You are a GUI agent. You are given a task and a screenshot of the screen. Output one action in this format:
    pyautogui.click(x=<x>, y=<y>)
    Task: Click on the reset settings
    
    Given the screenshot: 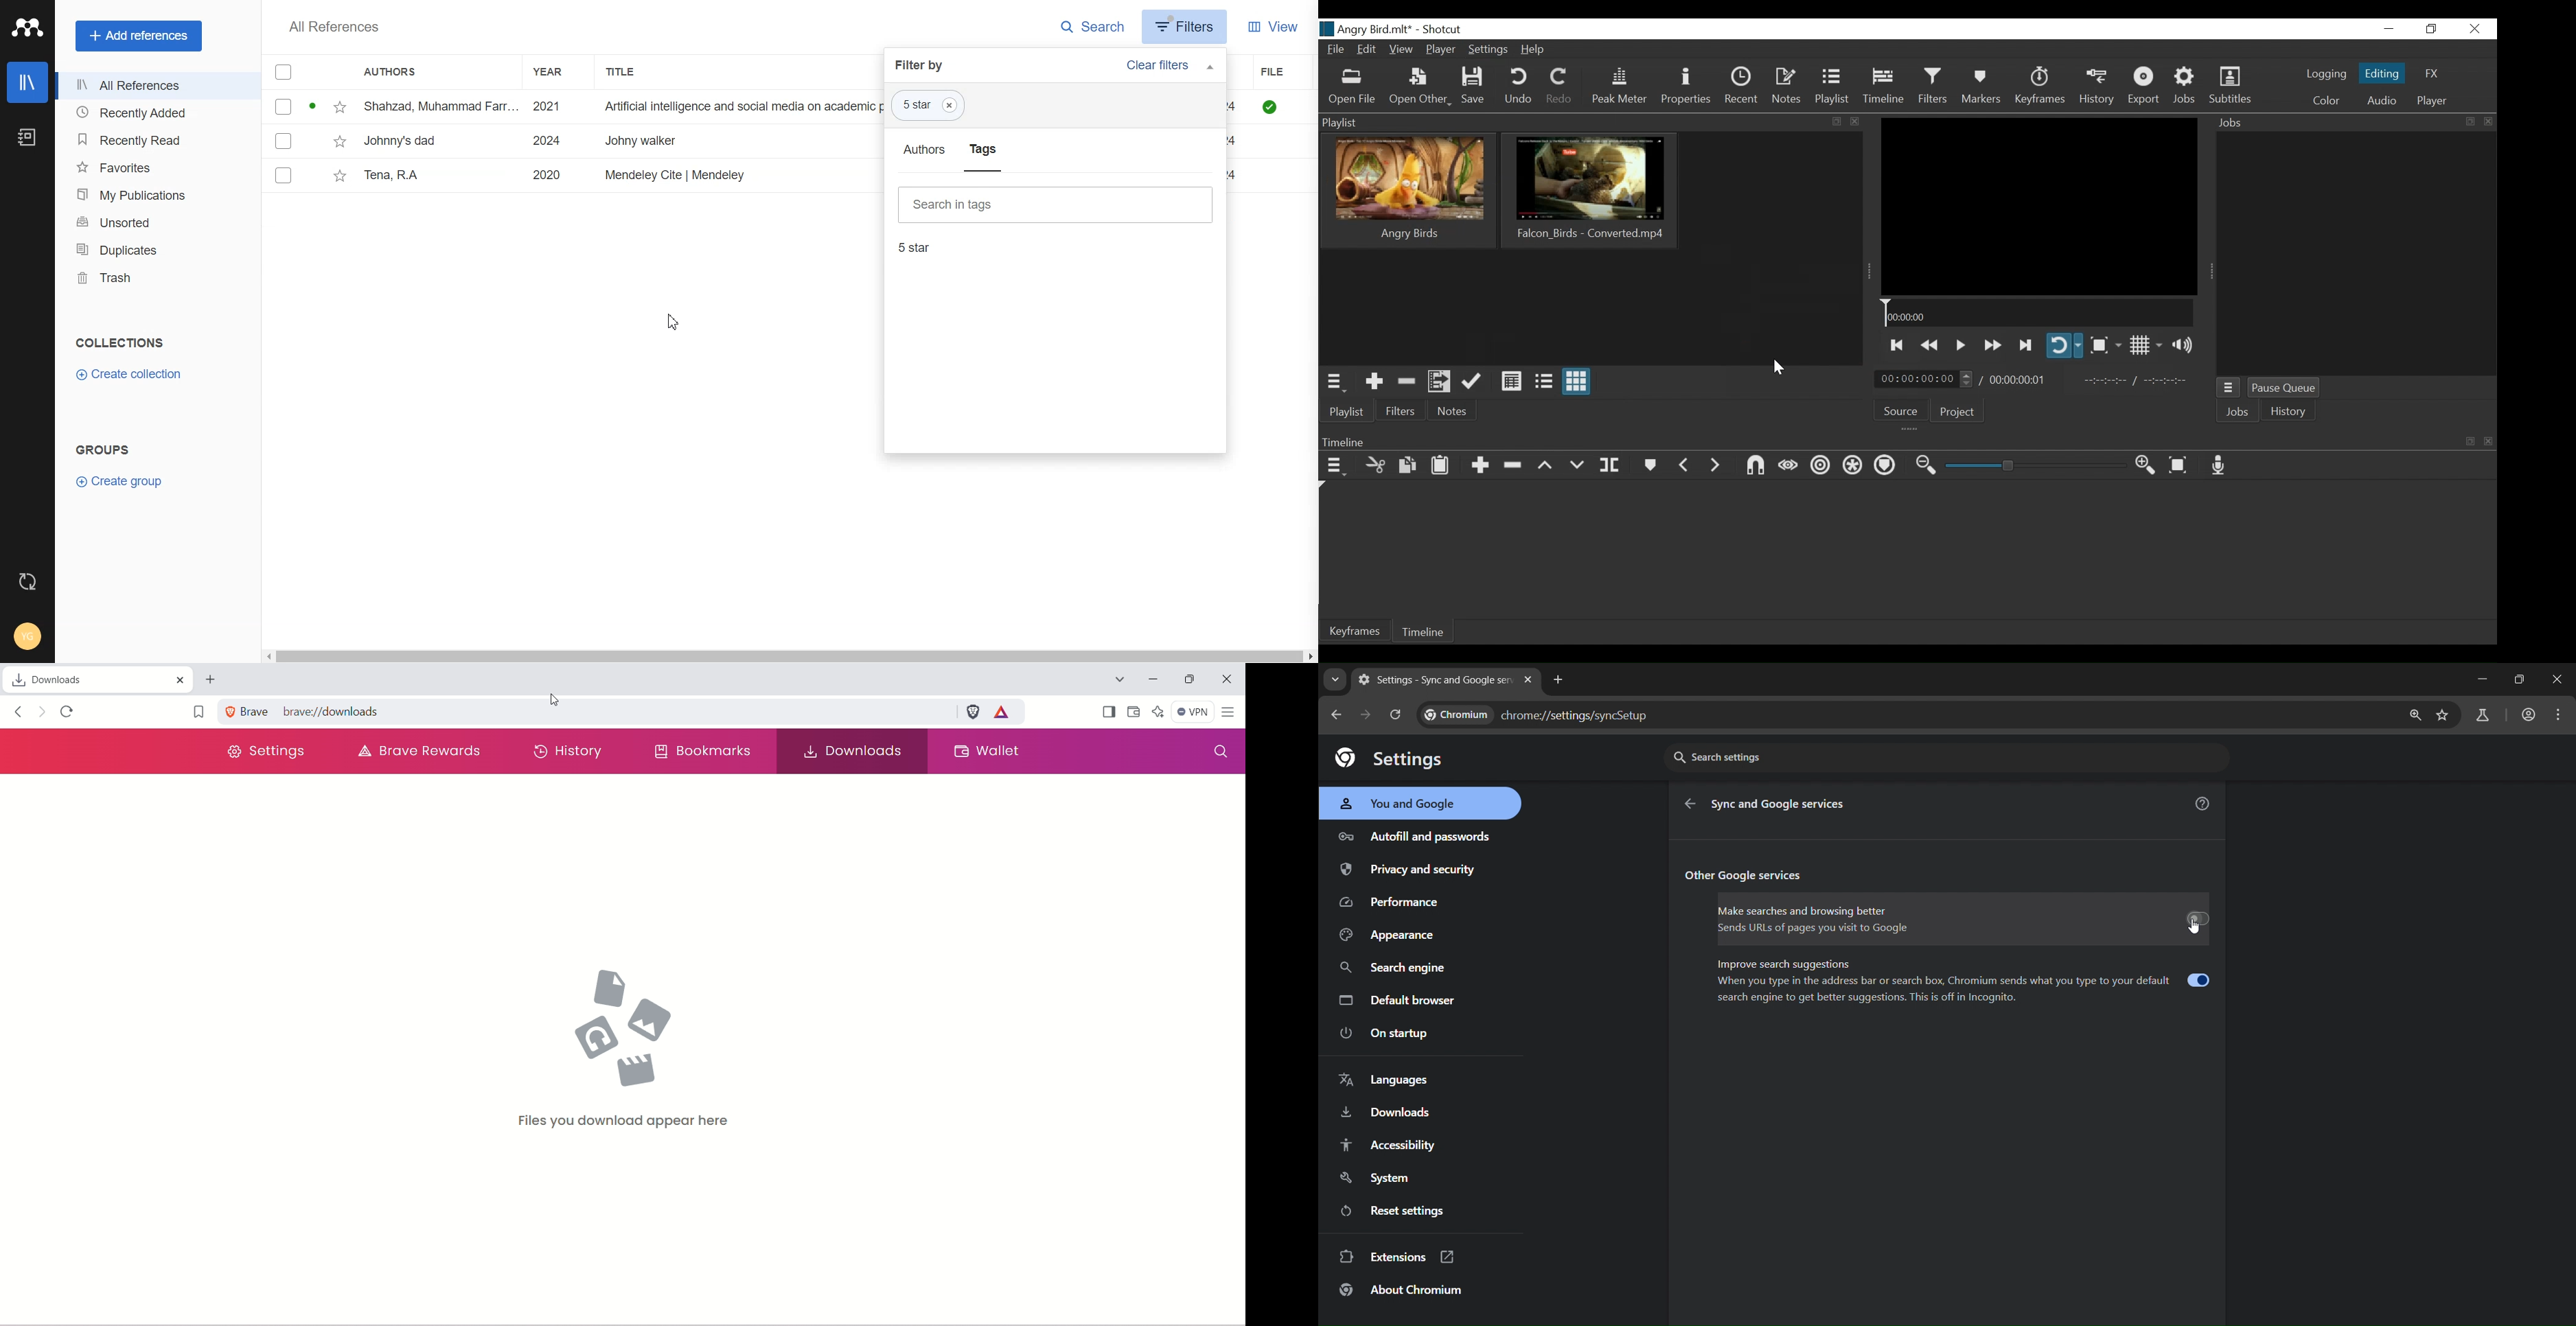 What is the action you would take?
    pyautogui.click(x=1407, y=1211)
    